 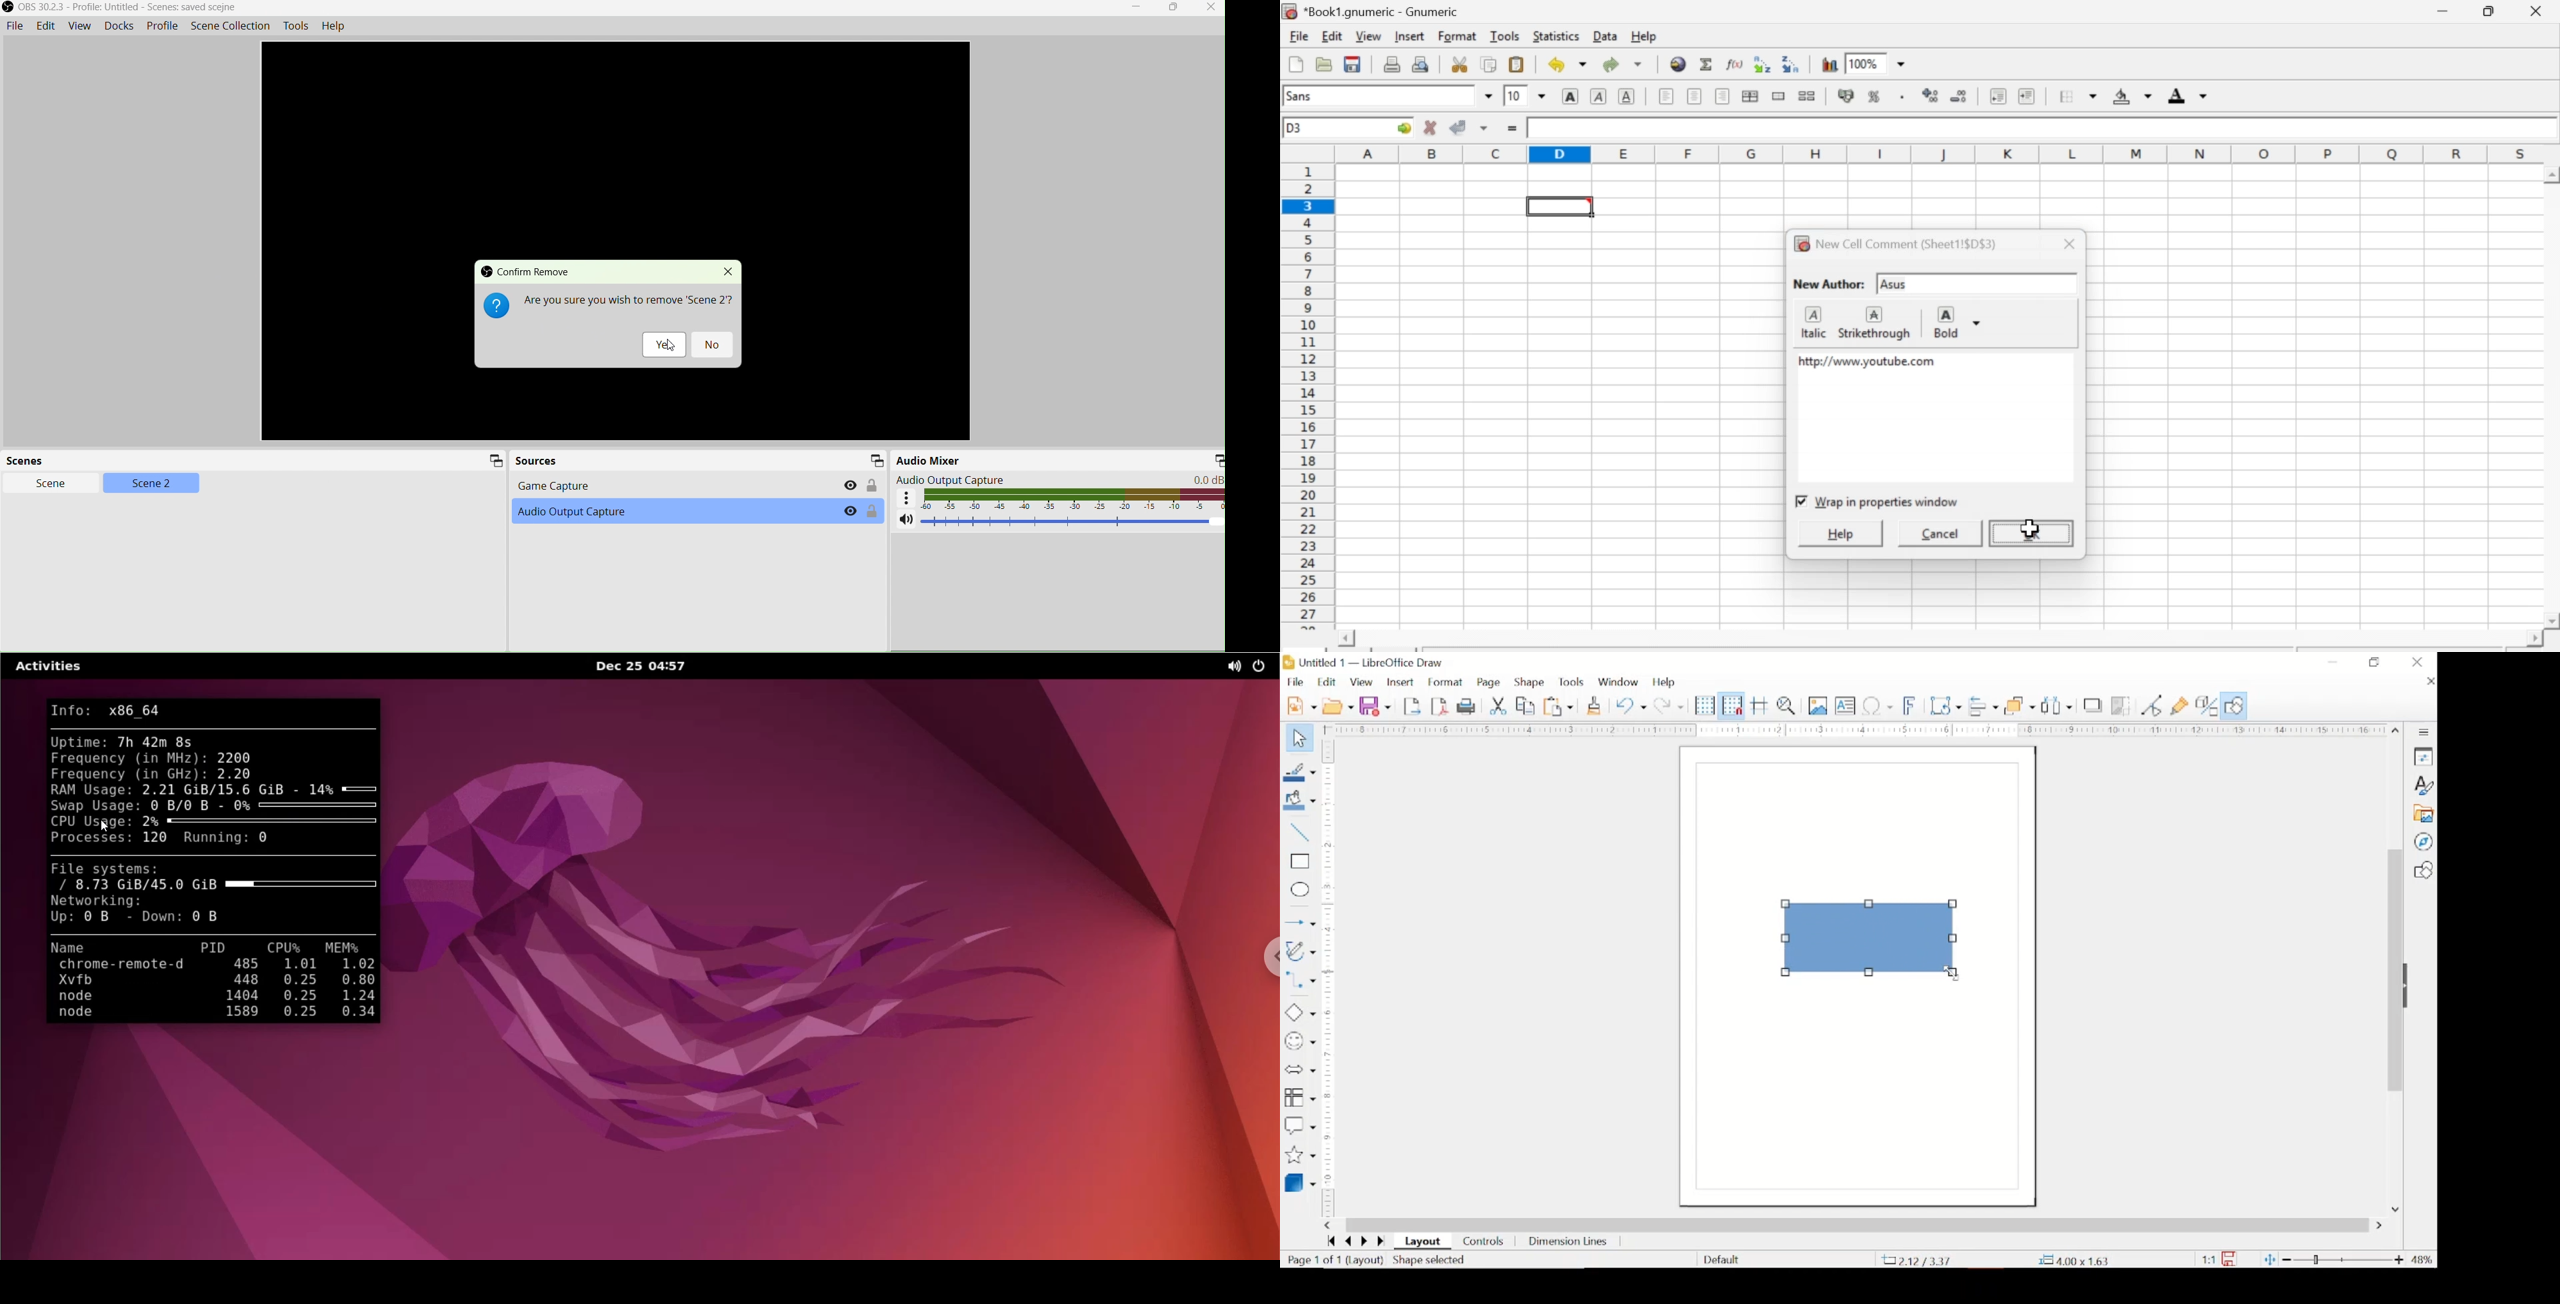 What do you see at coordinates (1385, 11) in the screenshot?
I see `Name of the worksheet` at bounding box center [1385, 11].